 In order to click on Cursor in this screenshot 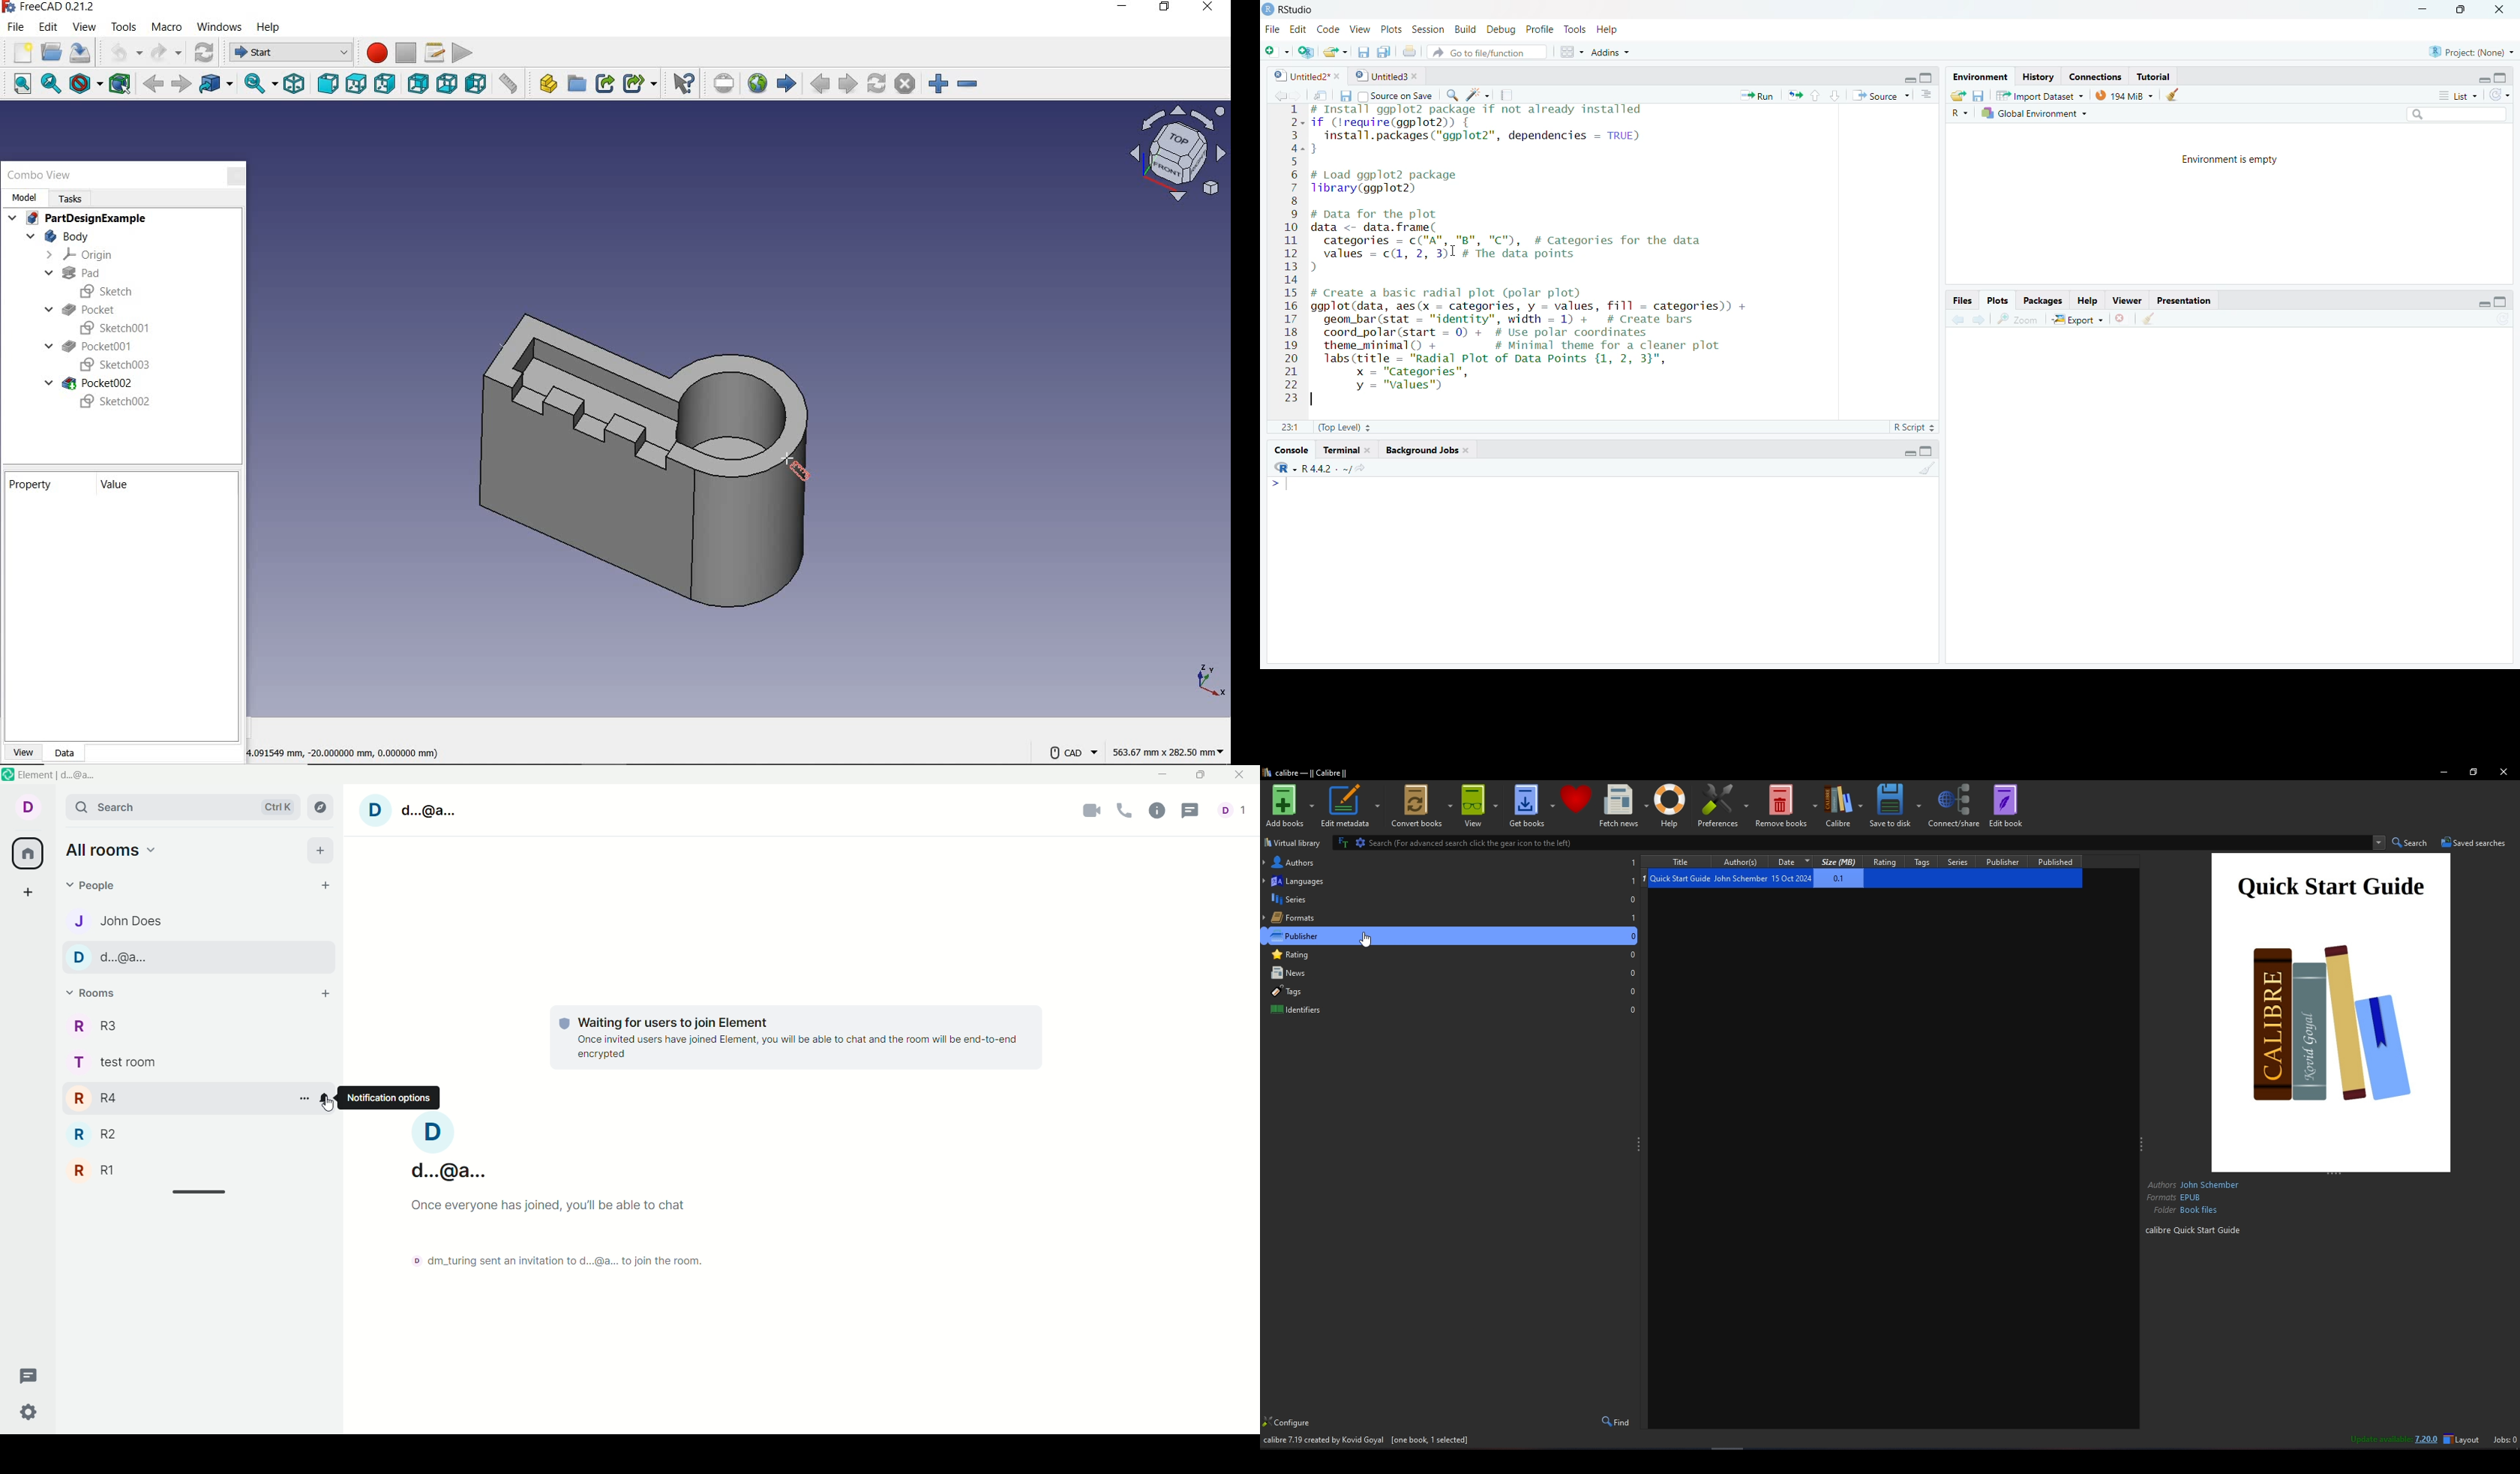, I will do `click(1759, 106)`.